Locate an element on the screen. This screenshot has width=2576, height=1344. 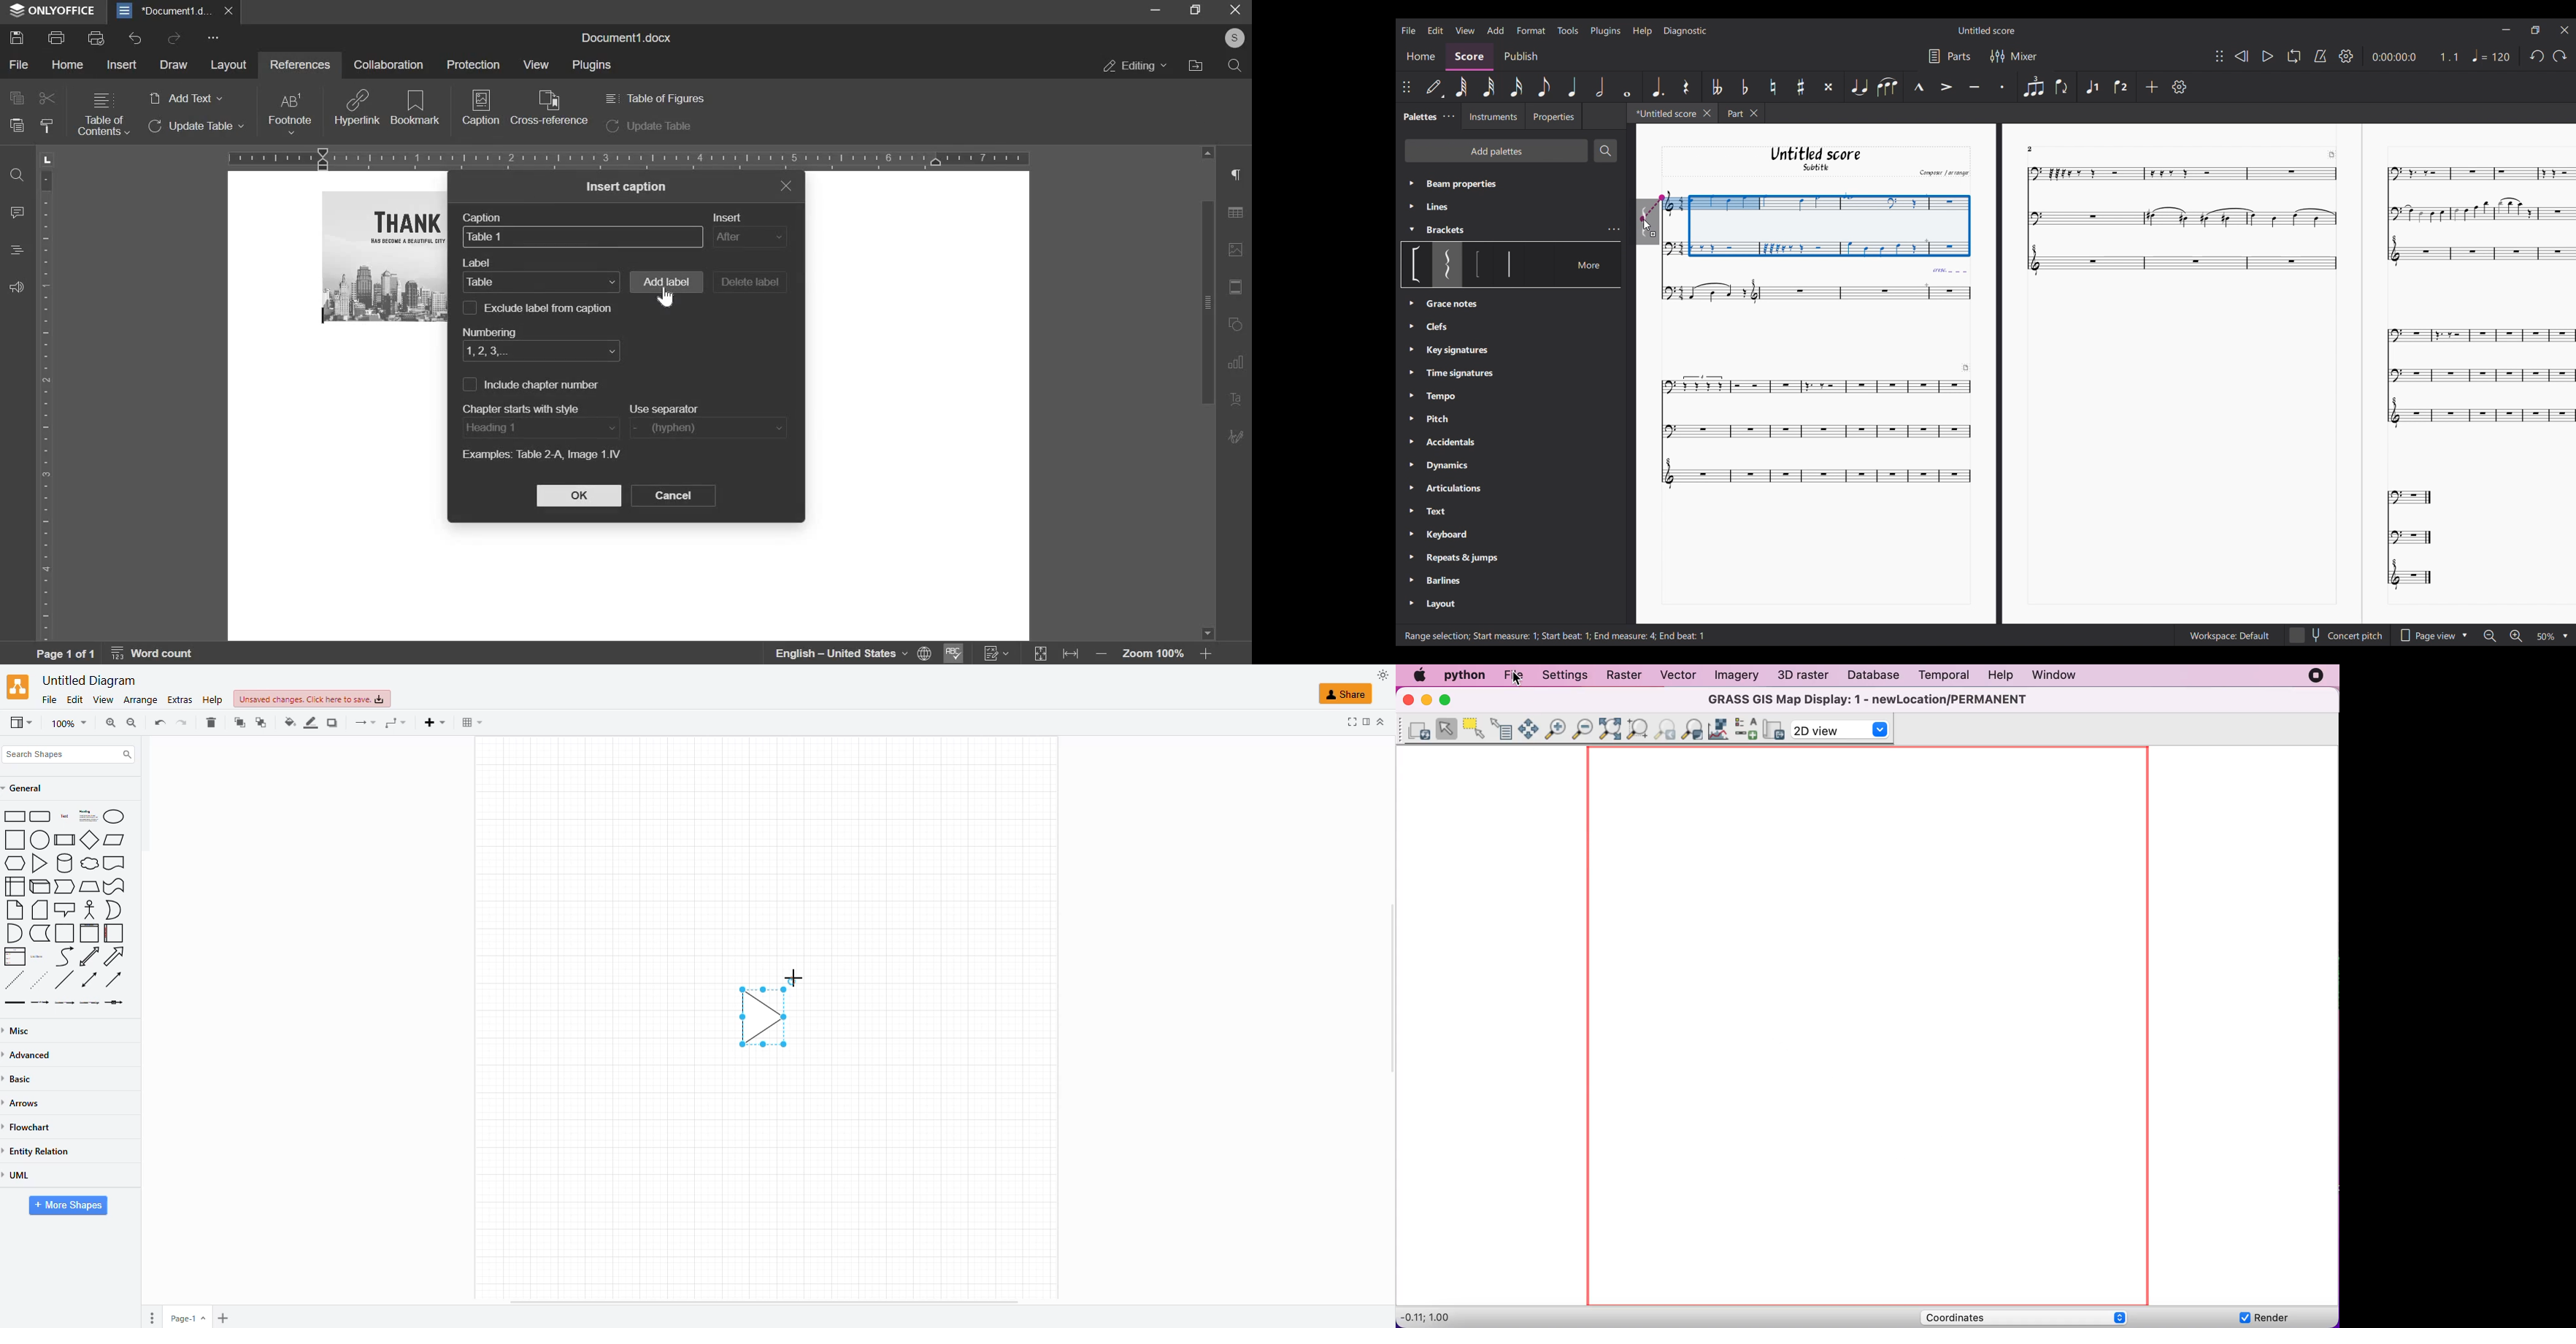
redo is located at coordinates (158, 722).